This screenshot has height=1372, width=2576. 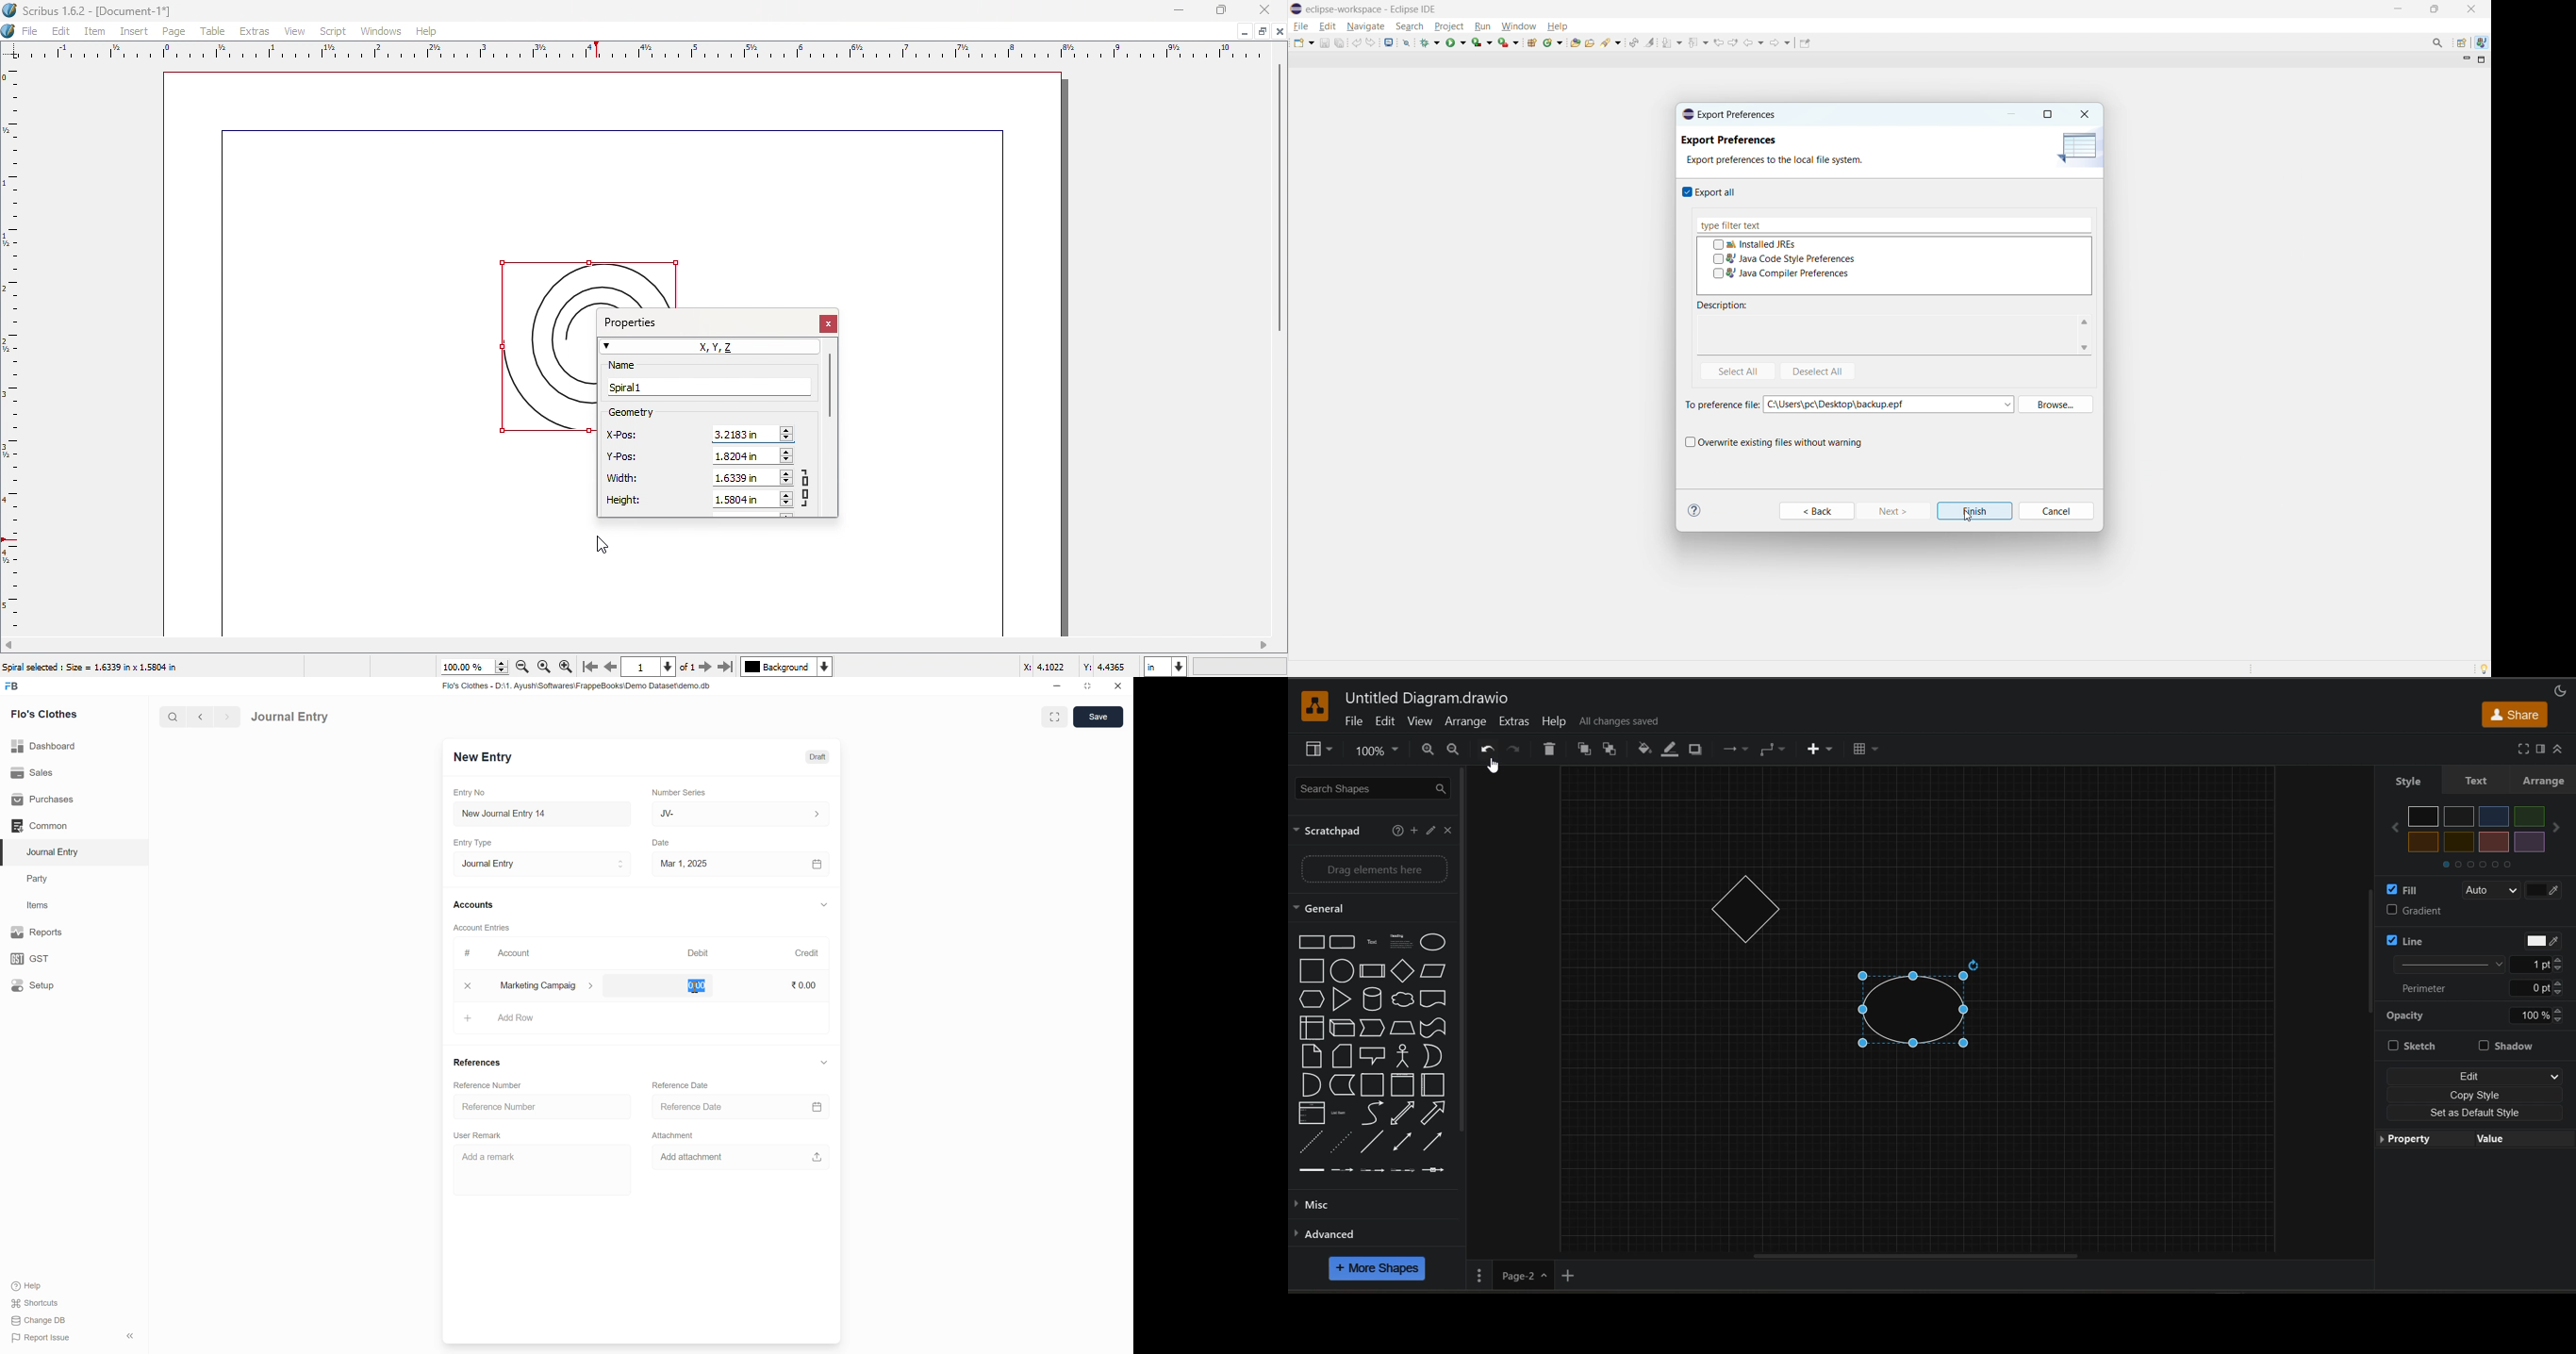 I want to click on Status, so click(x=90, y=667).